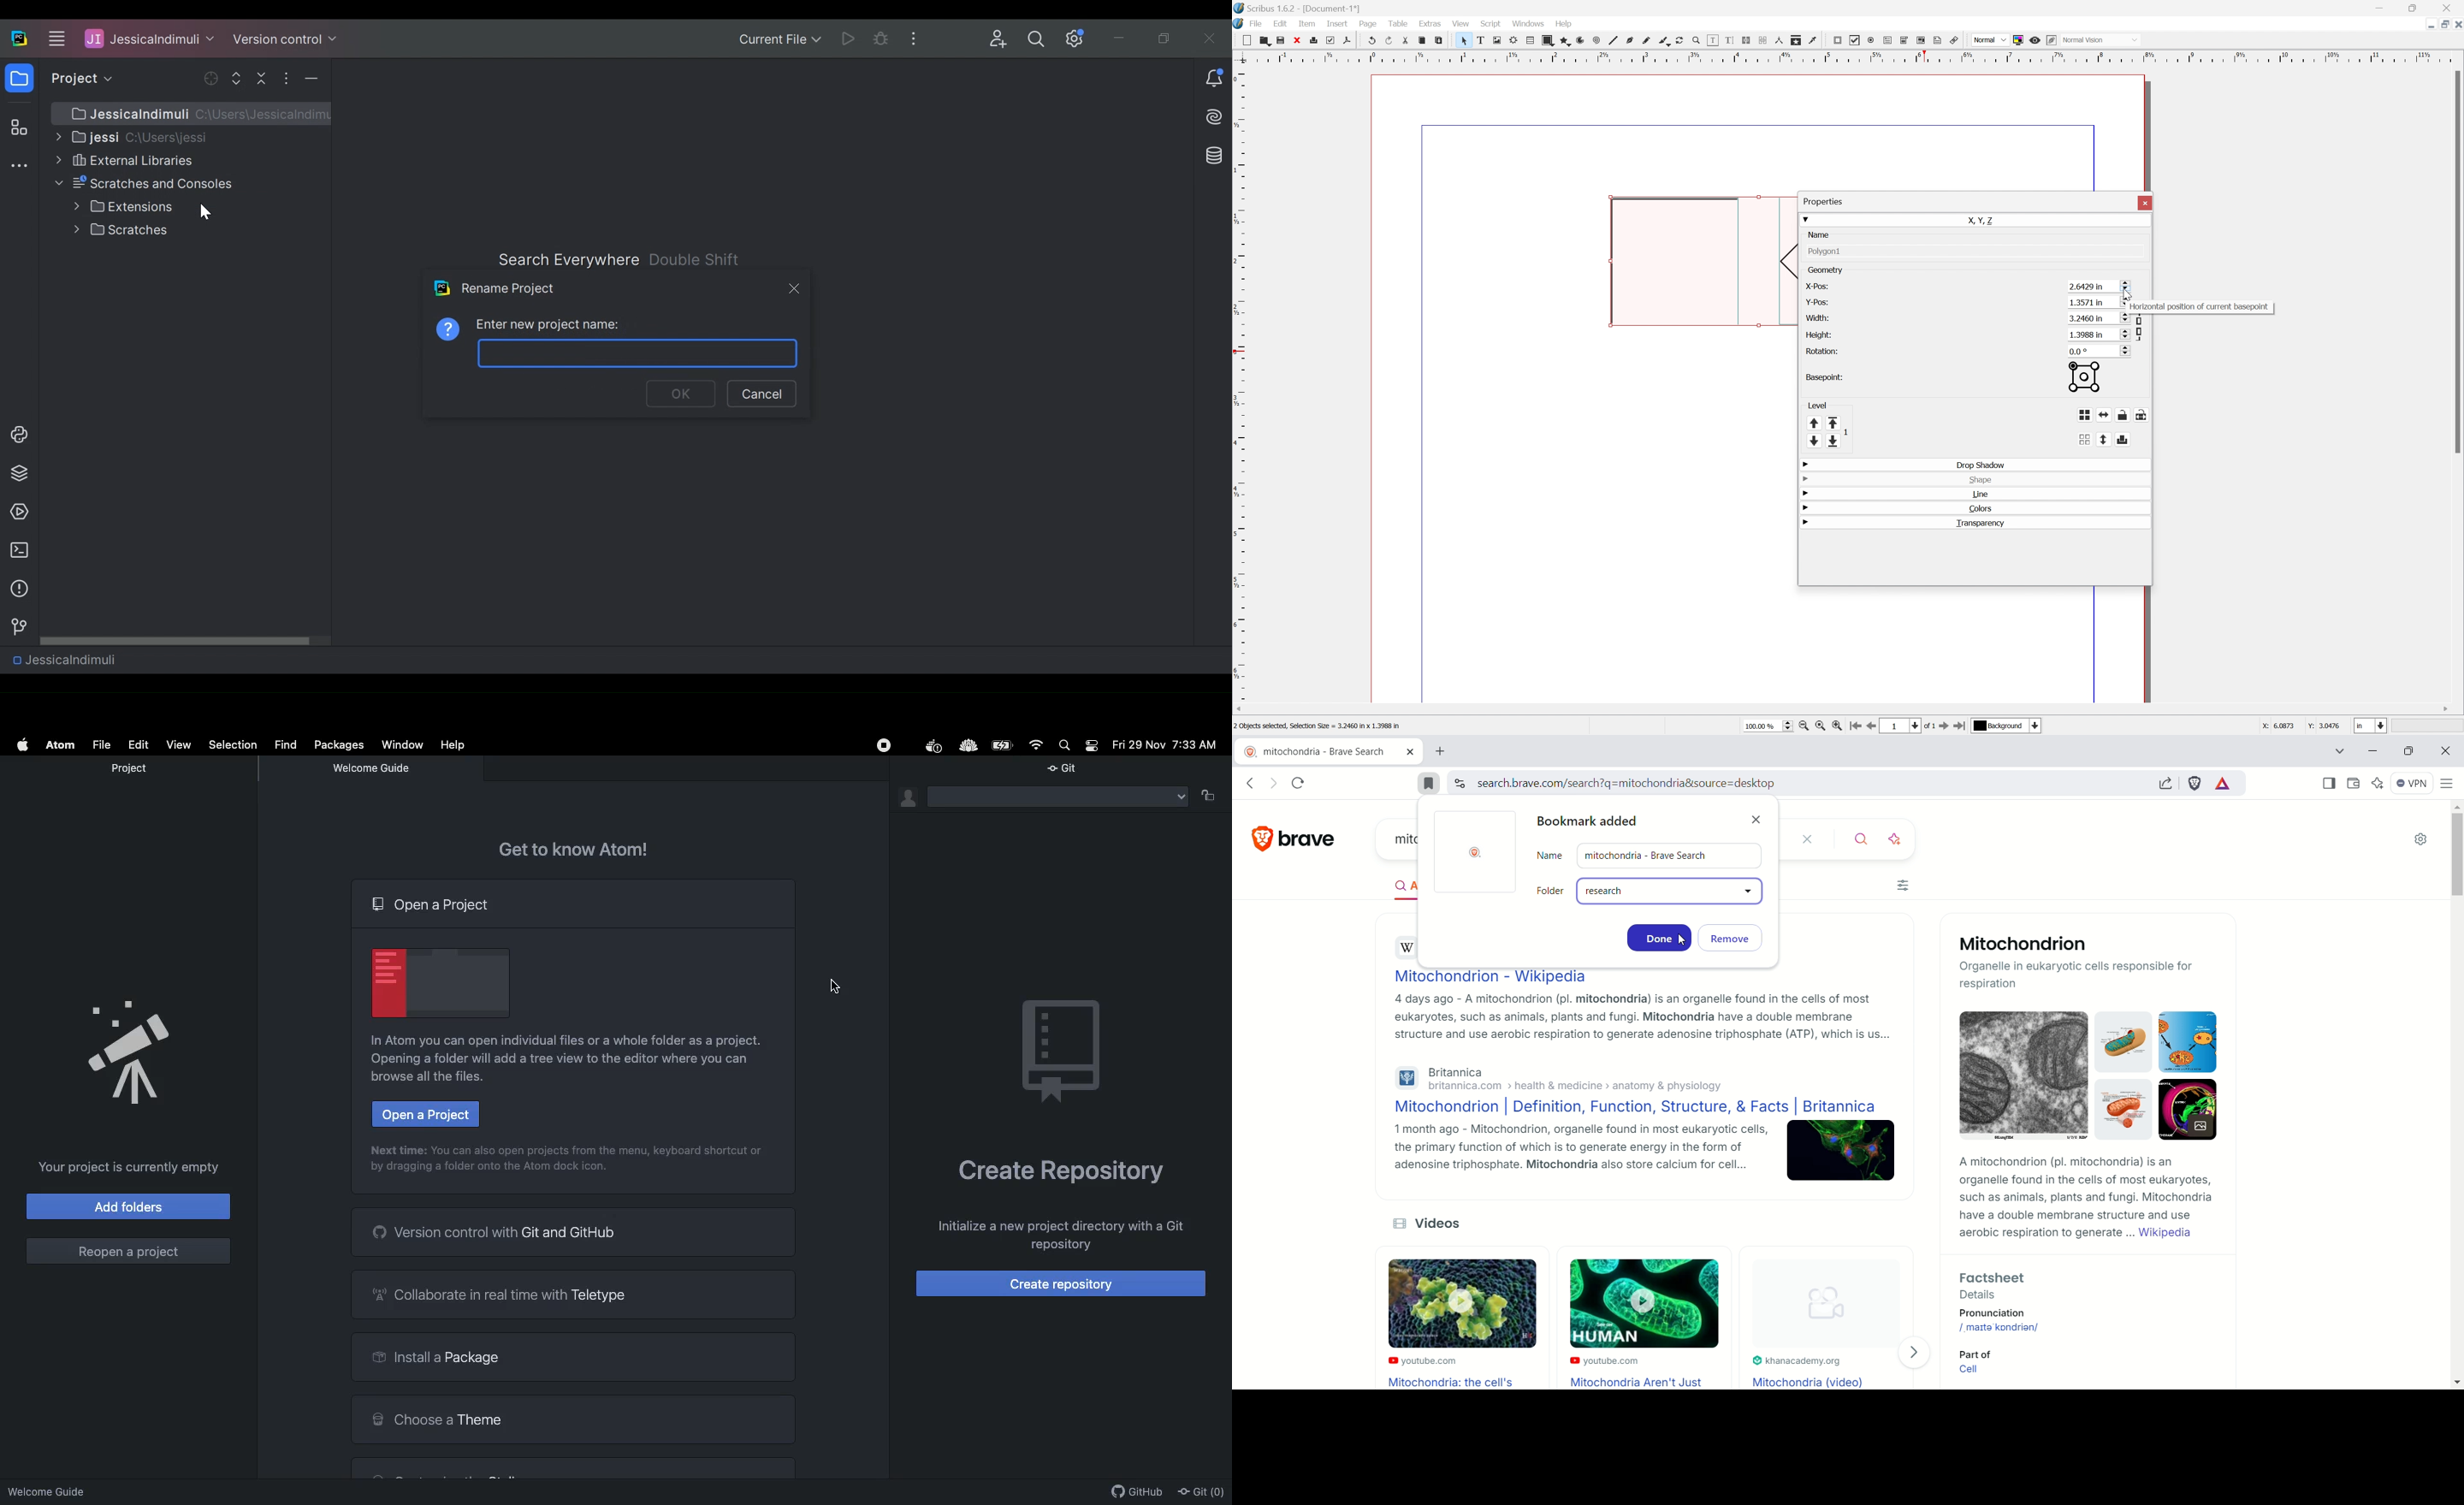  What do you see at coordinates (1566, 24) in the screenshot?
I see `help` at bounding box center [1566, 24].